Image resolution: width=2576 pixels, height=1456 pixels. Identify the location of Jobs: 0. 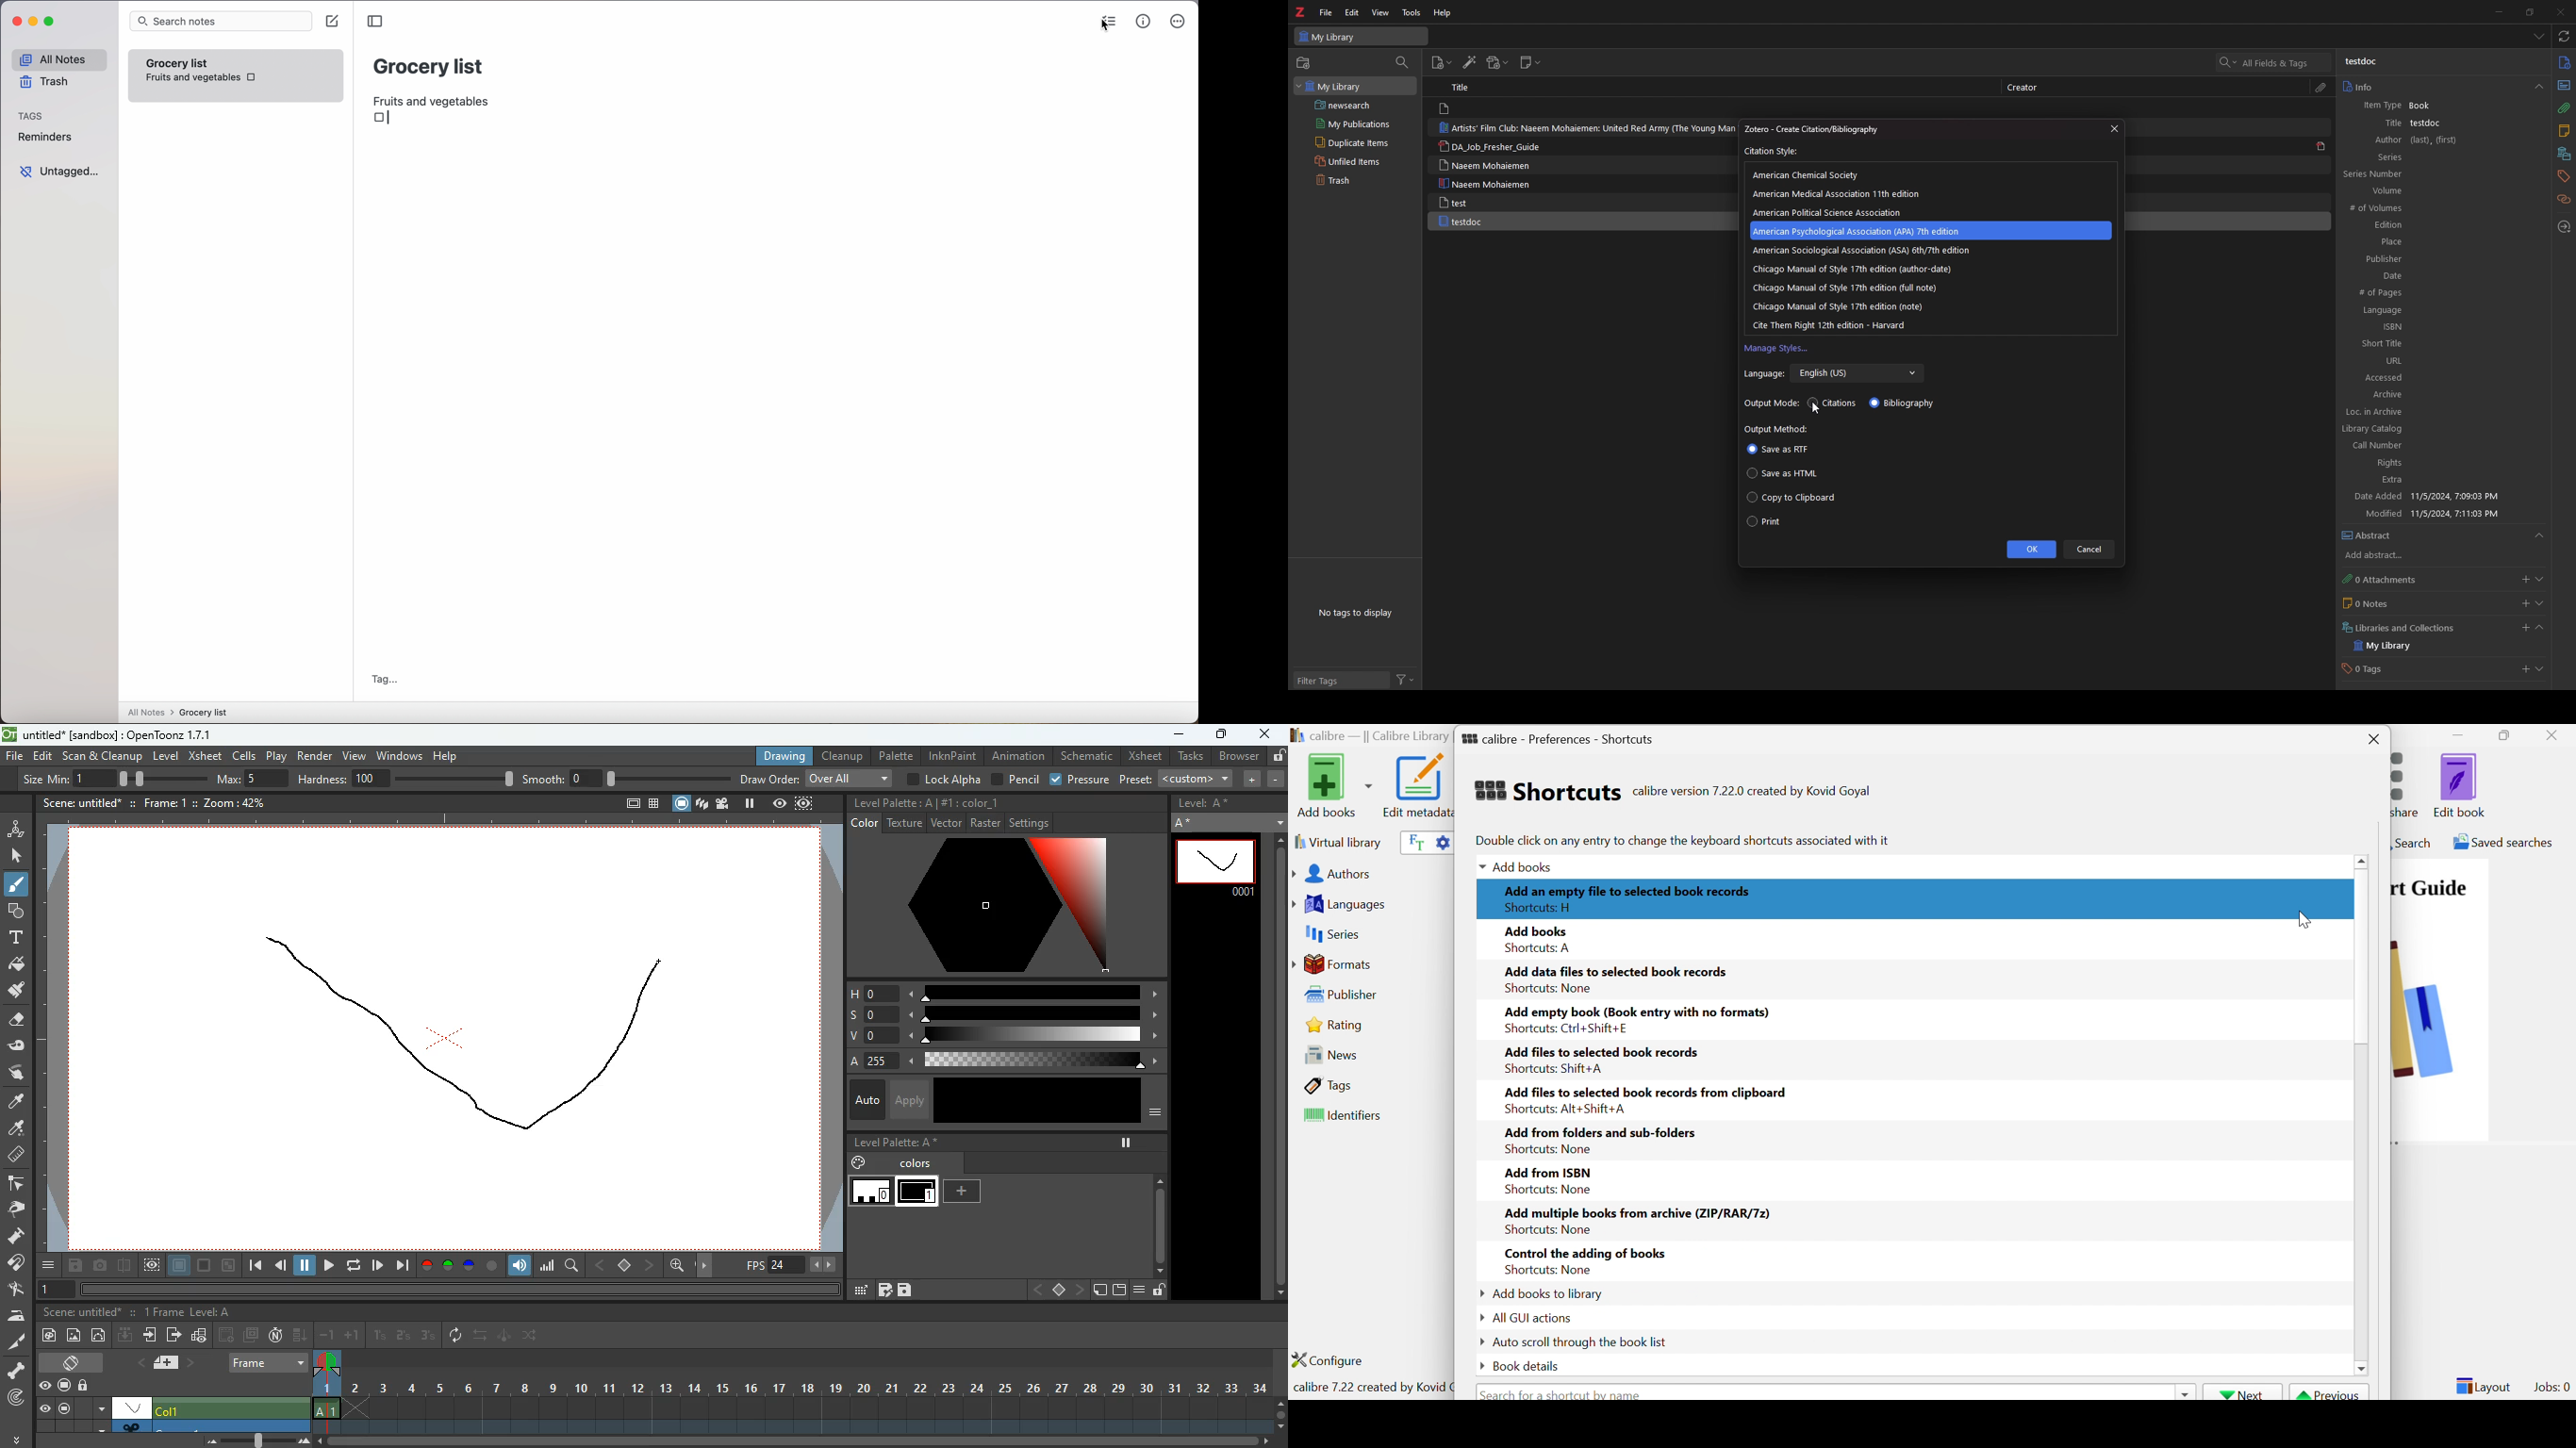
(2553, 1388).